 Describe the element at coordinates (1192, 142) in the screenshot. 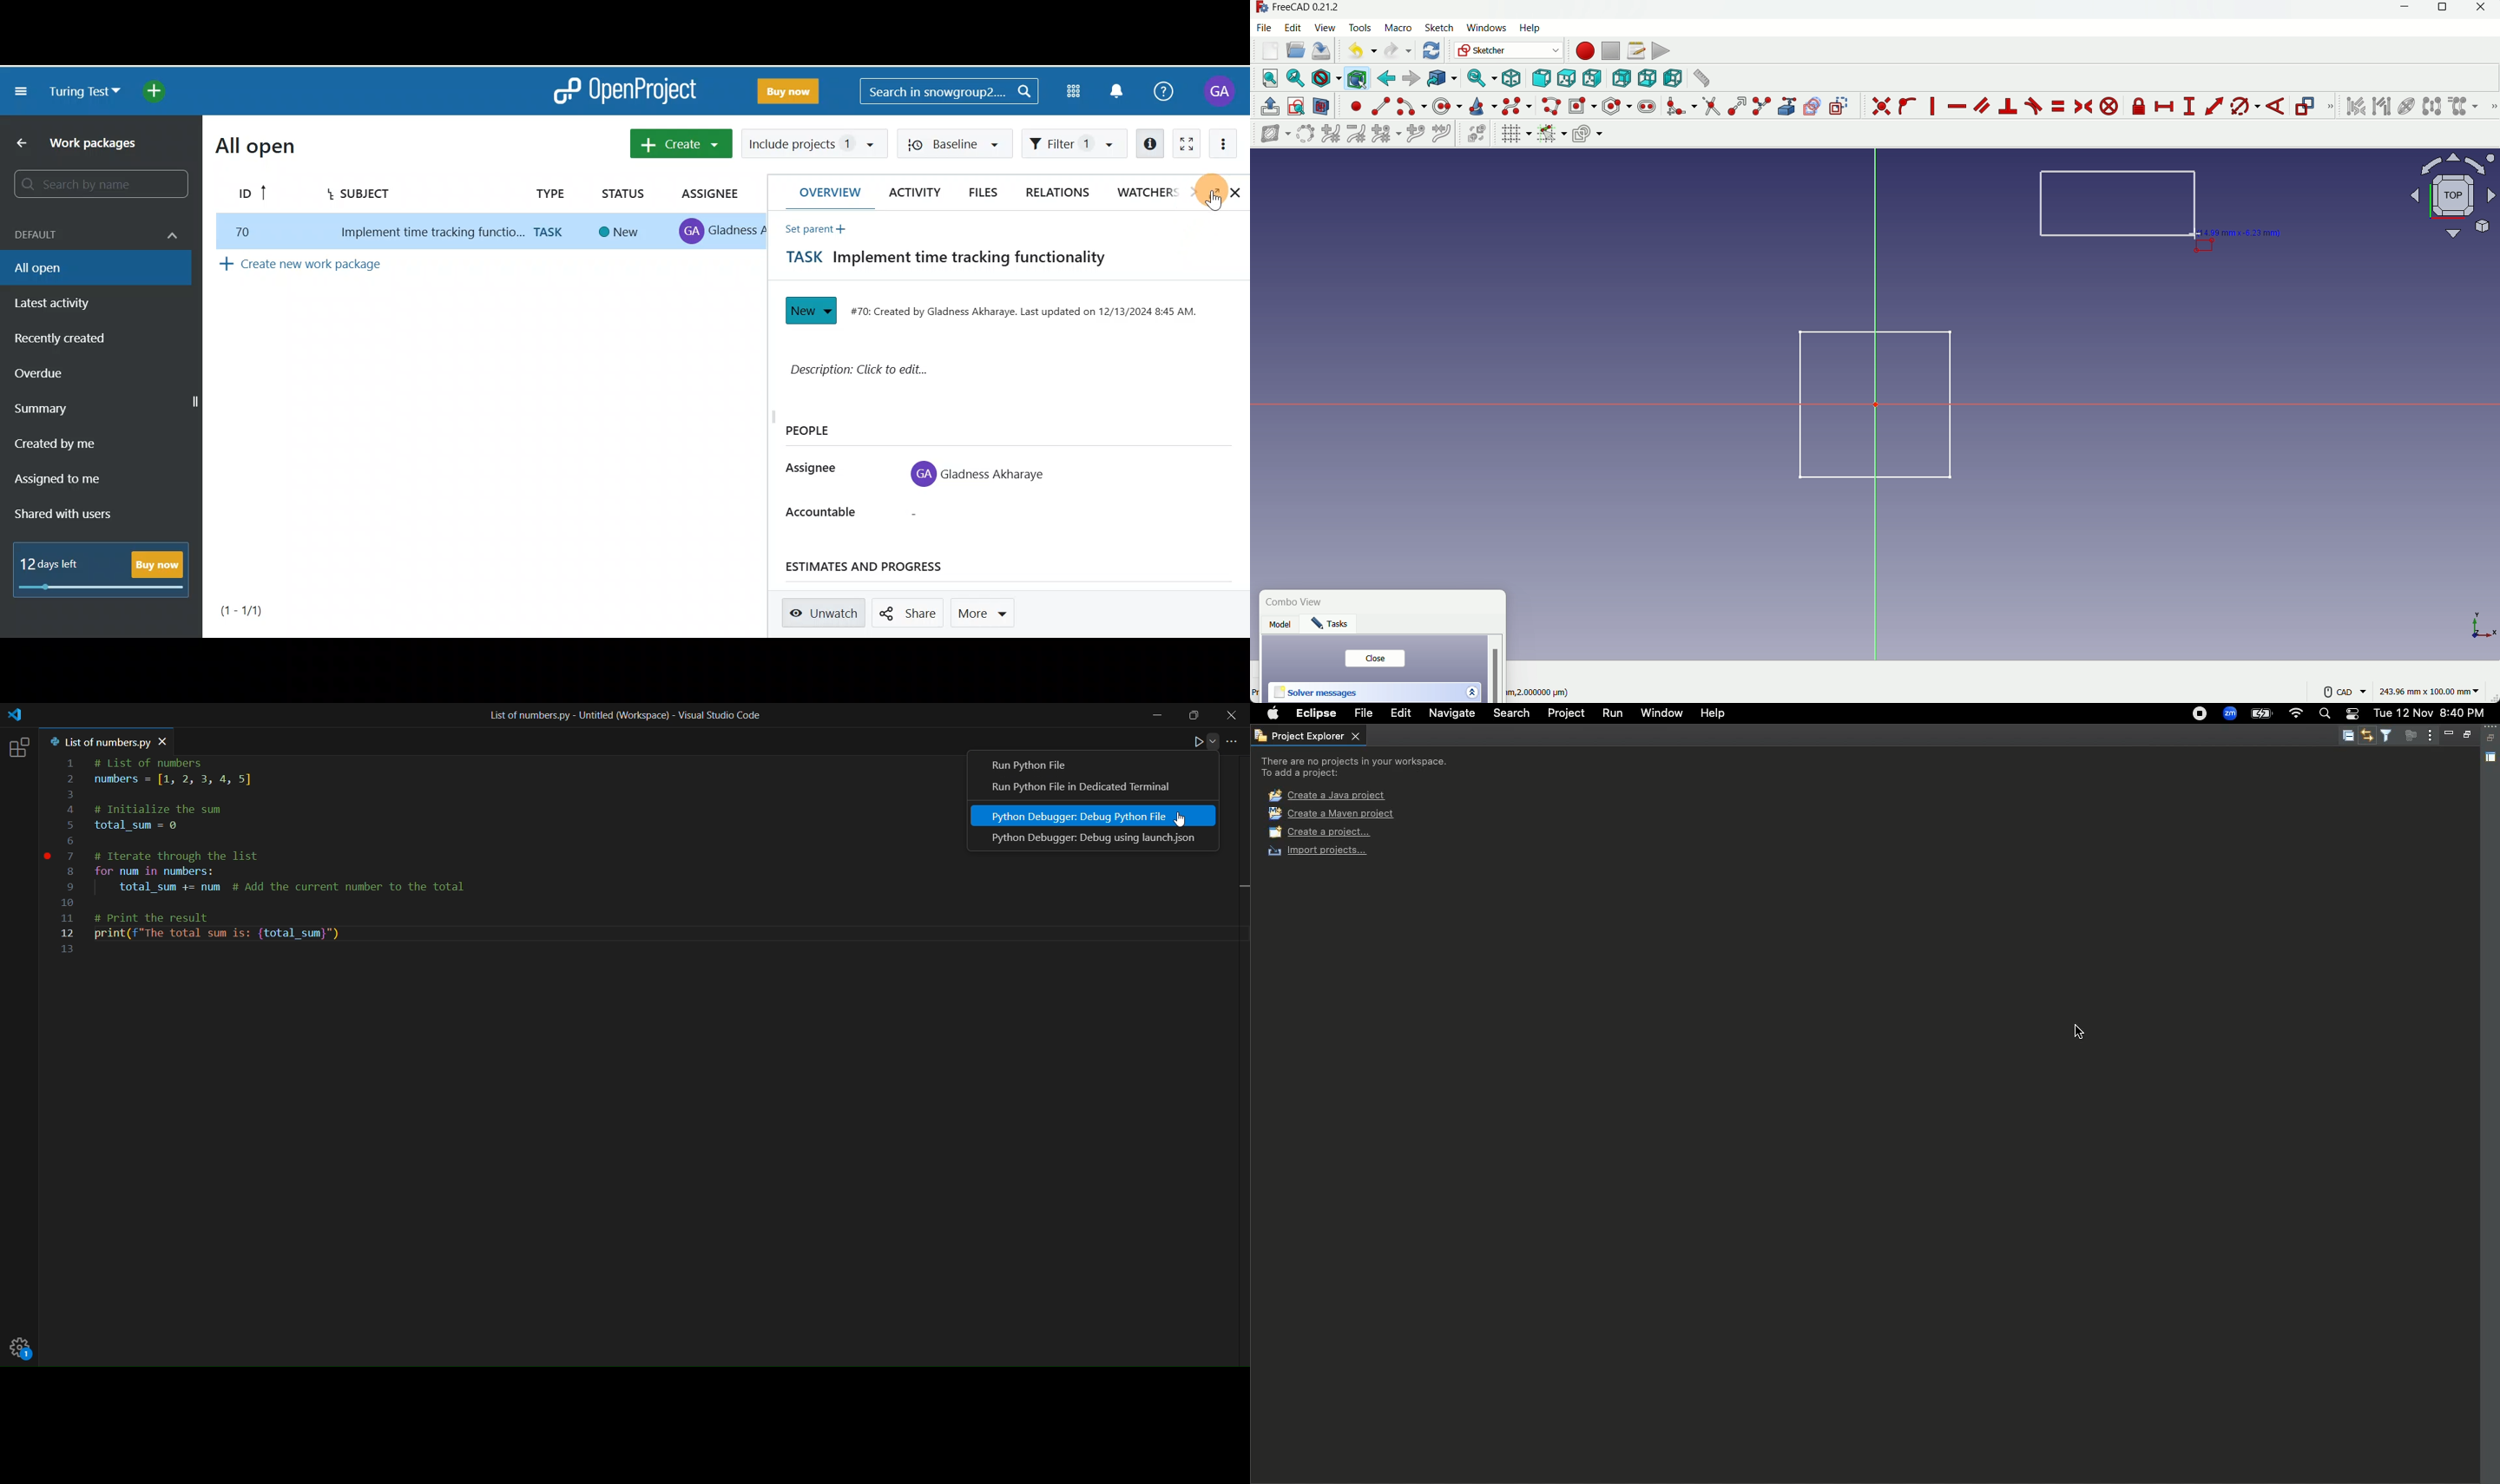

I see `Activate zen mode` at that location.